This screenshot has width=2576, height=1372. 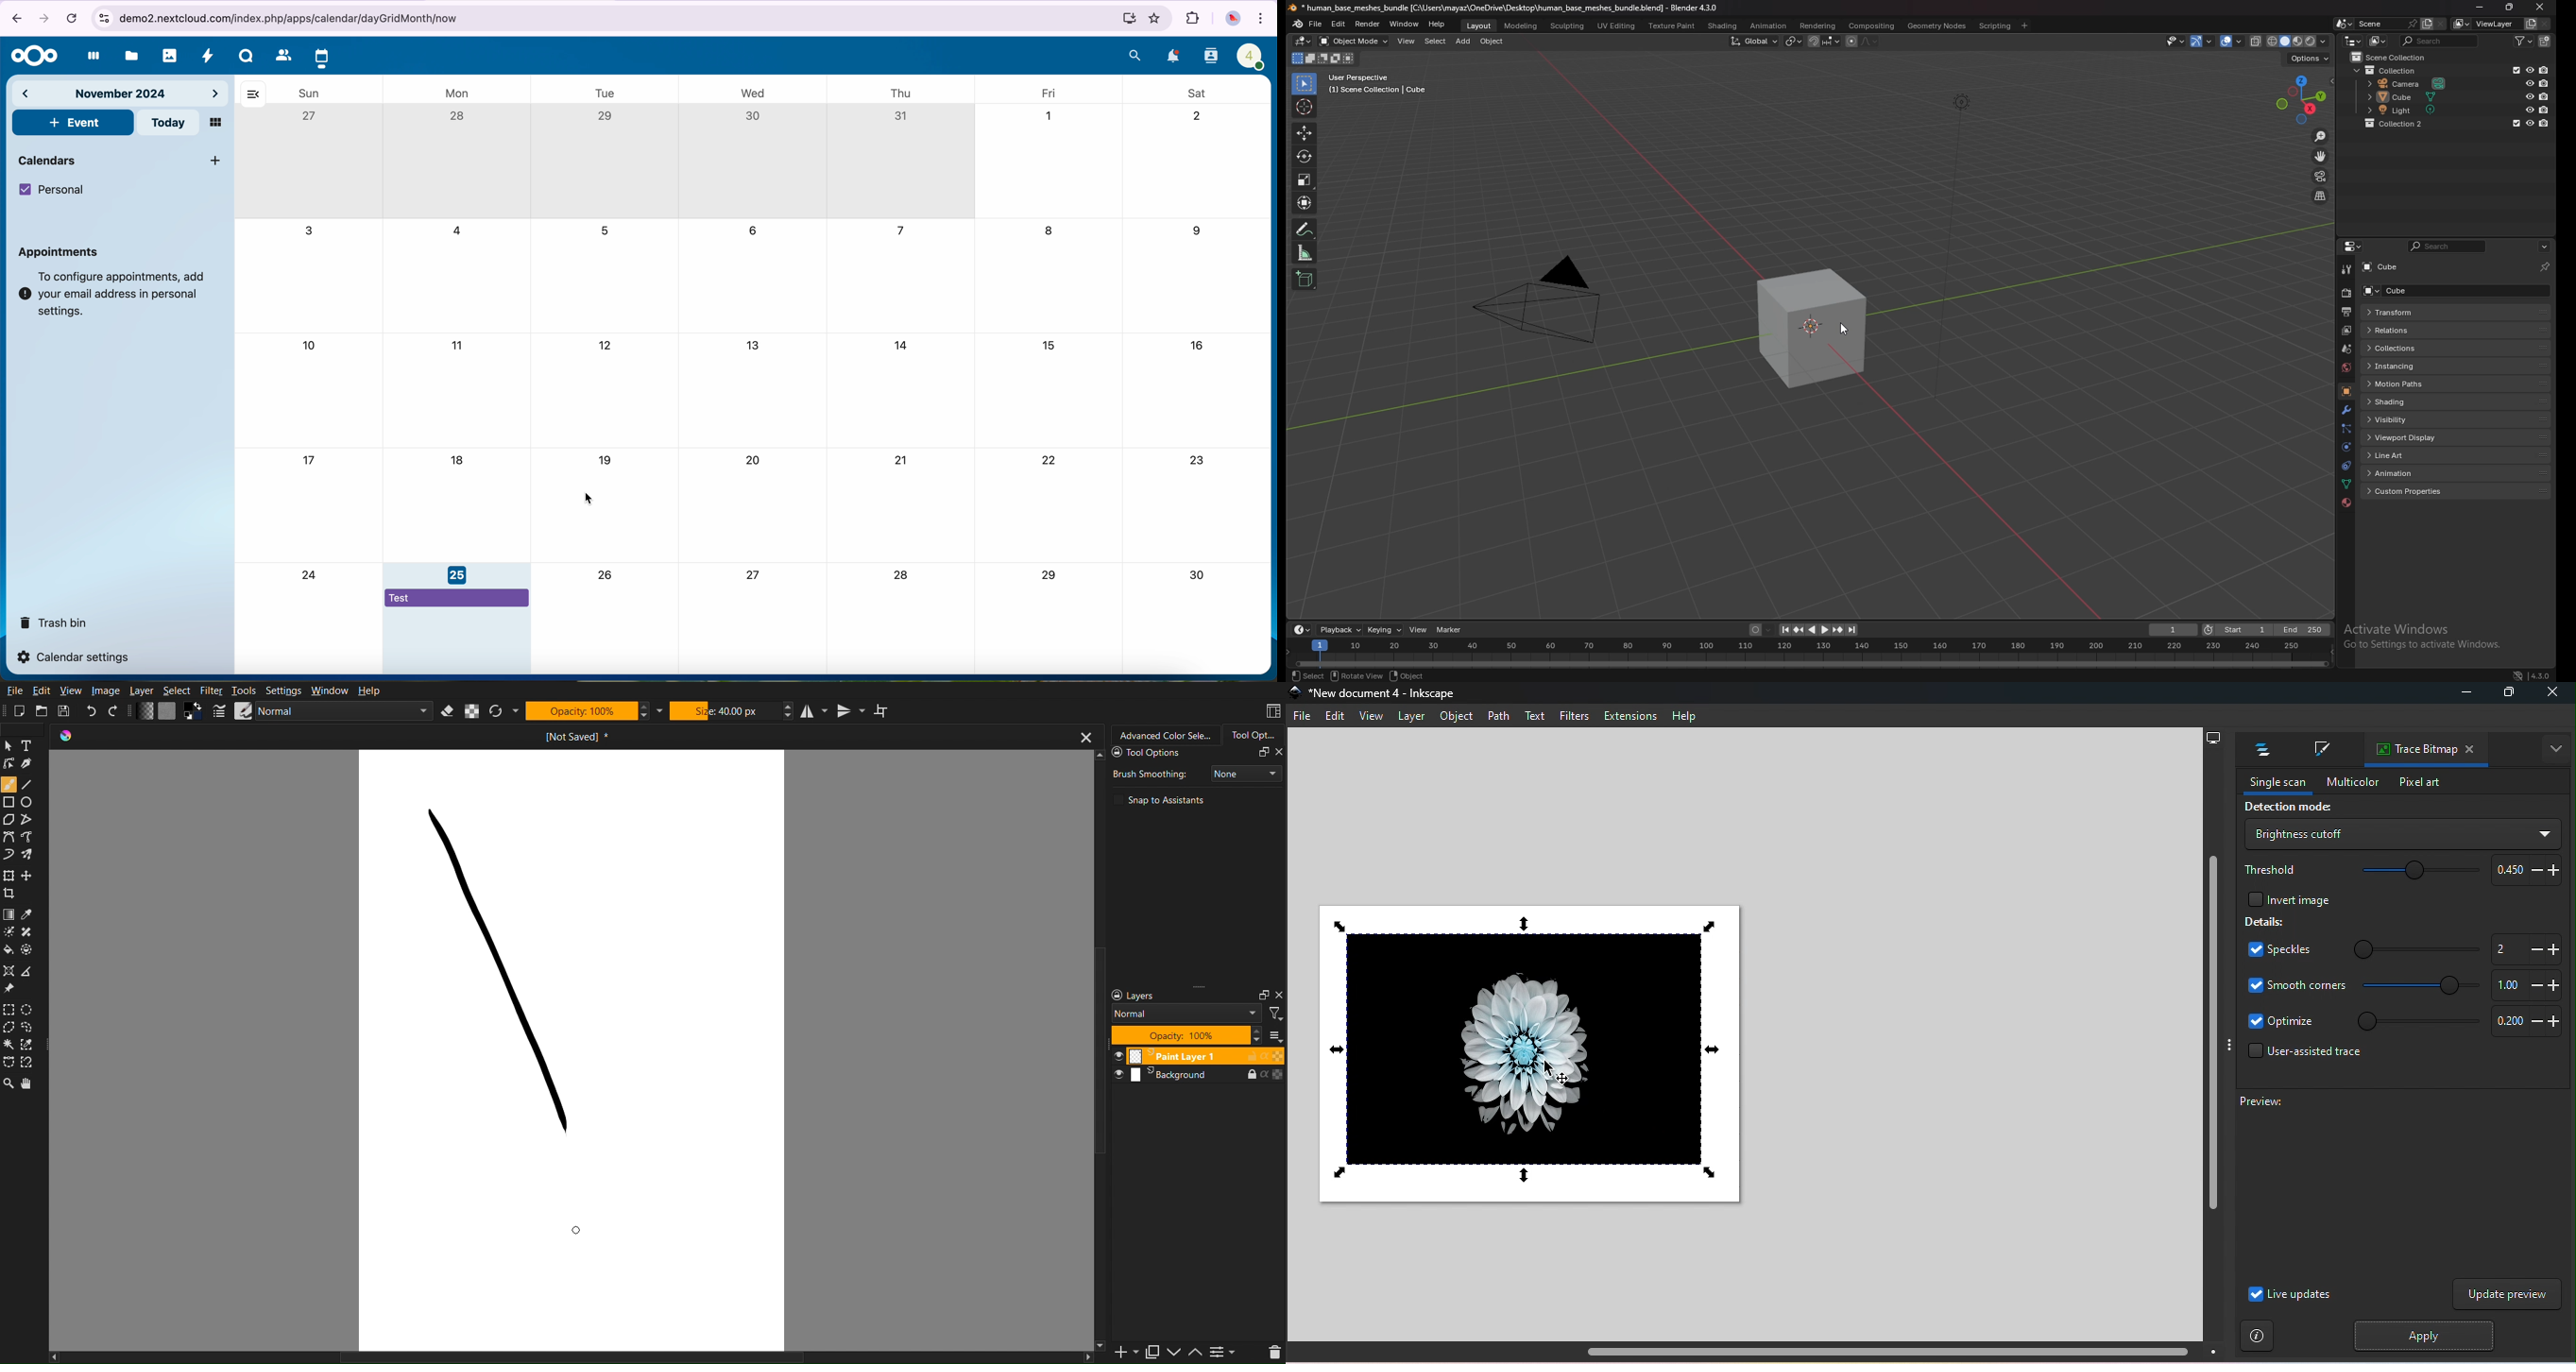 What do you see at coordinates (2211, 1046) in the screenshot?
I see `Vertical scroll bar` at bounding box center [2211, 1046].